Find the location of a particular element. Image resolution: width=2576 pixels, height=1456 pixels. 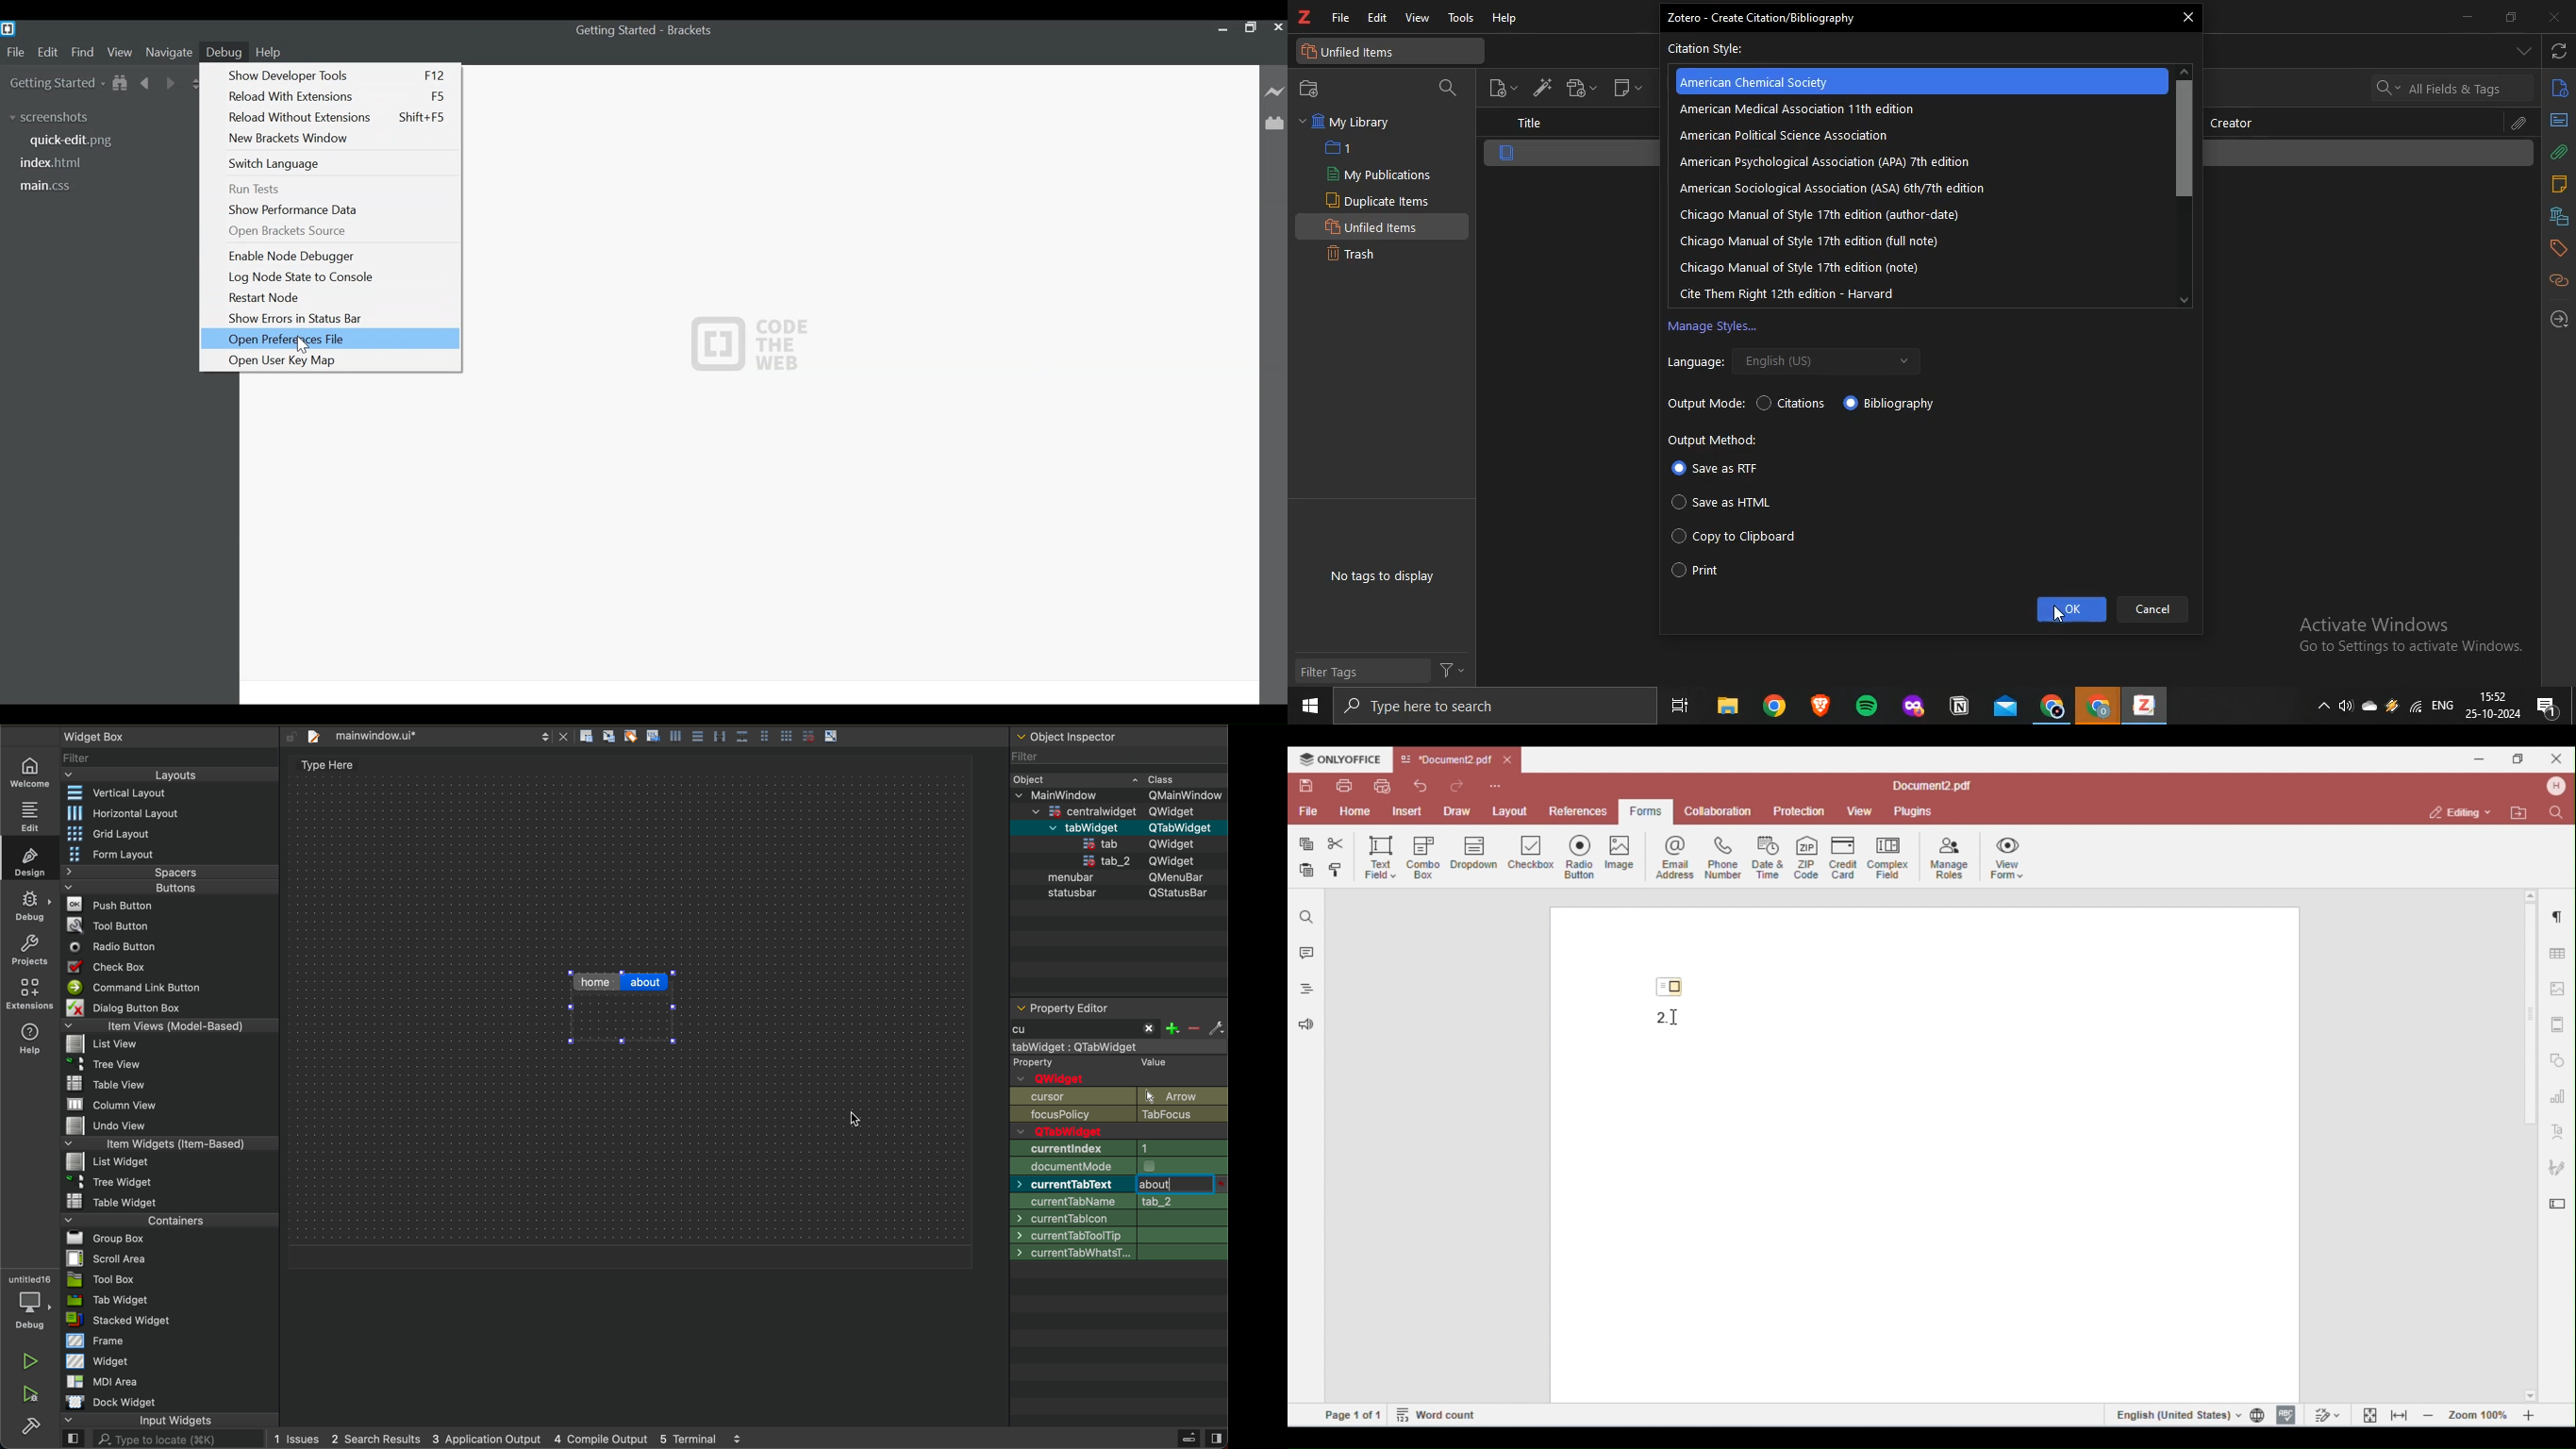

drive is located at coordinates (2392, 705).